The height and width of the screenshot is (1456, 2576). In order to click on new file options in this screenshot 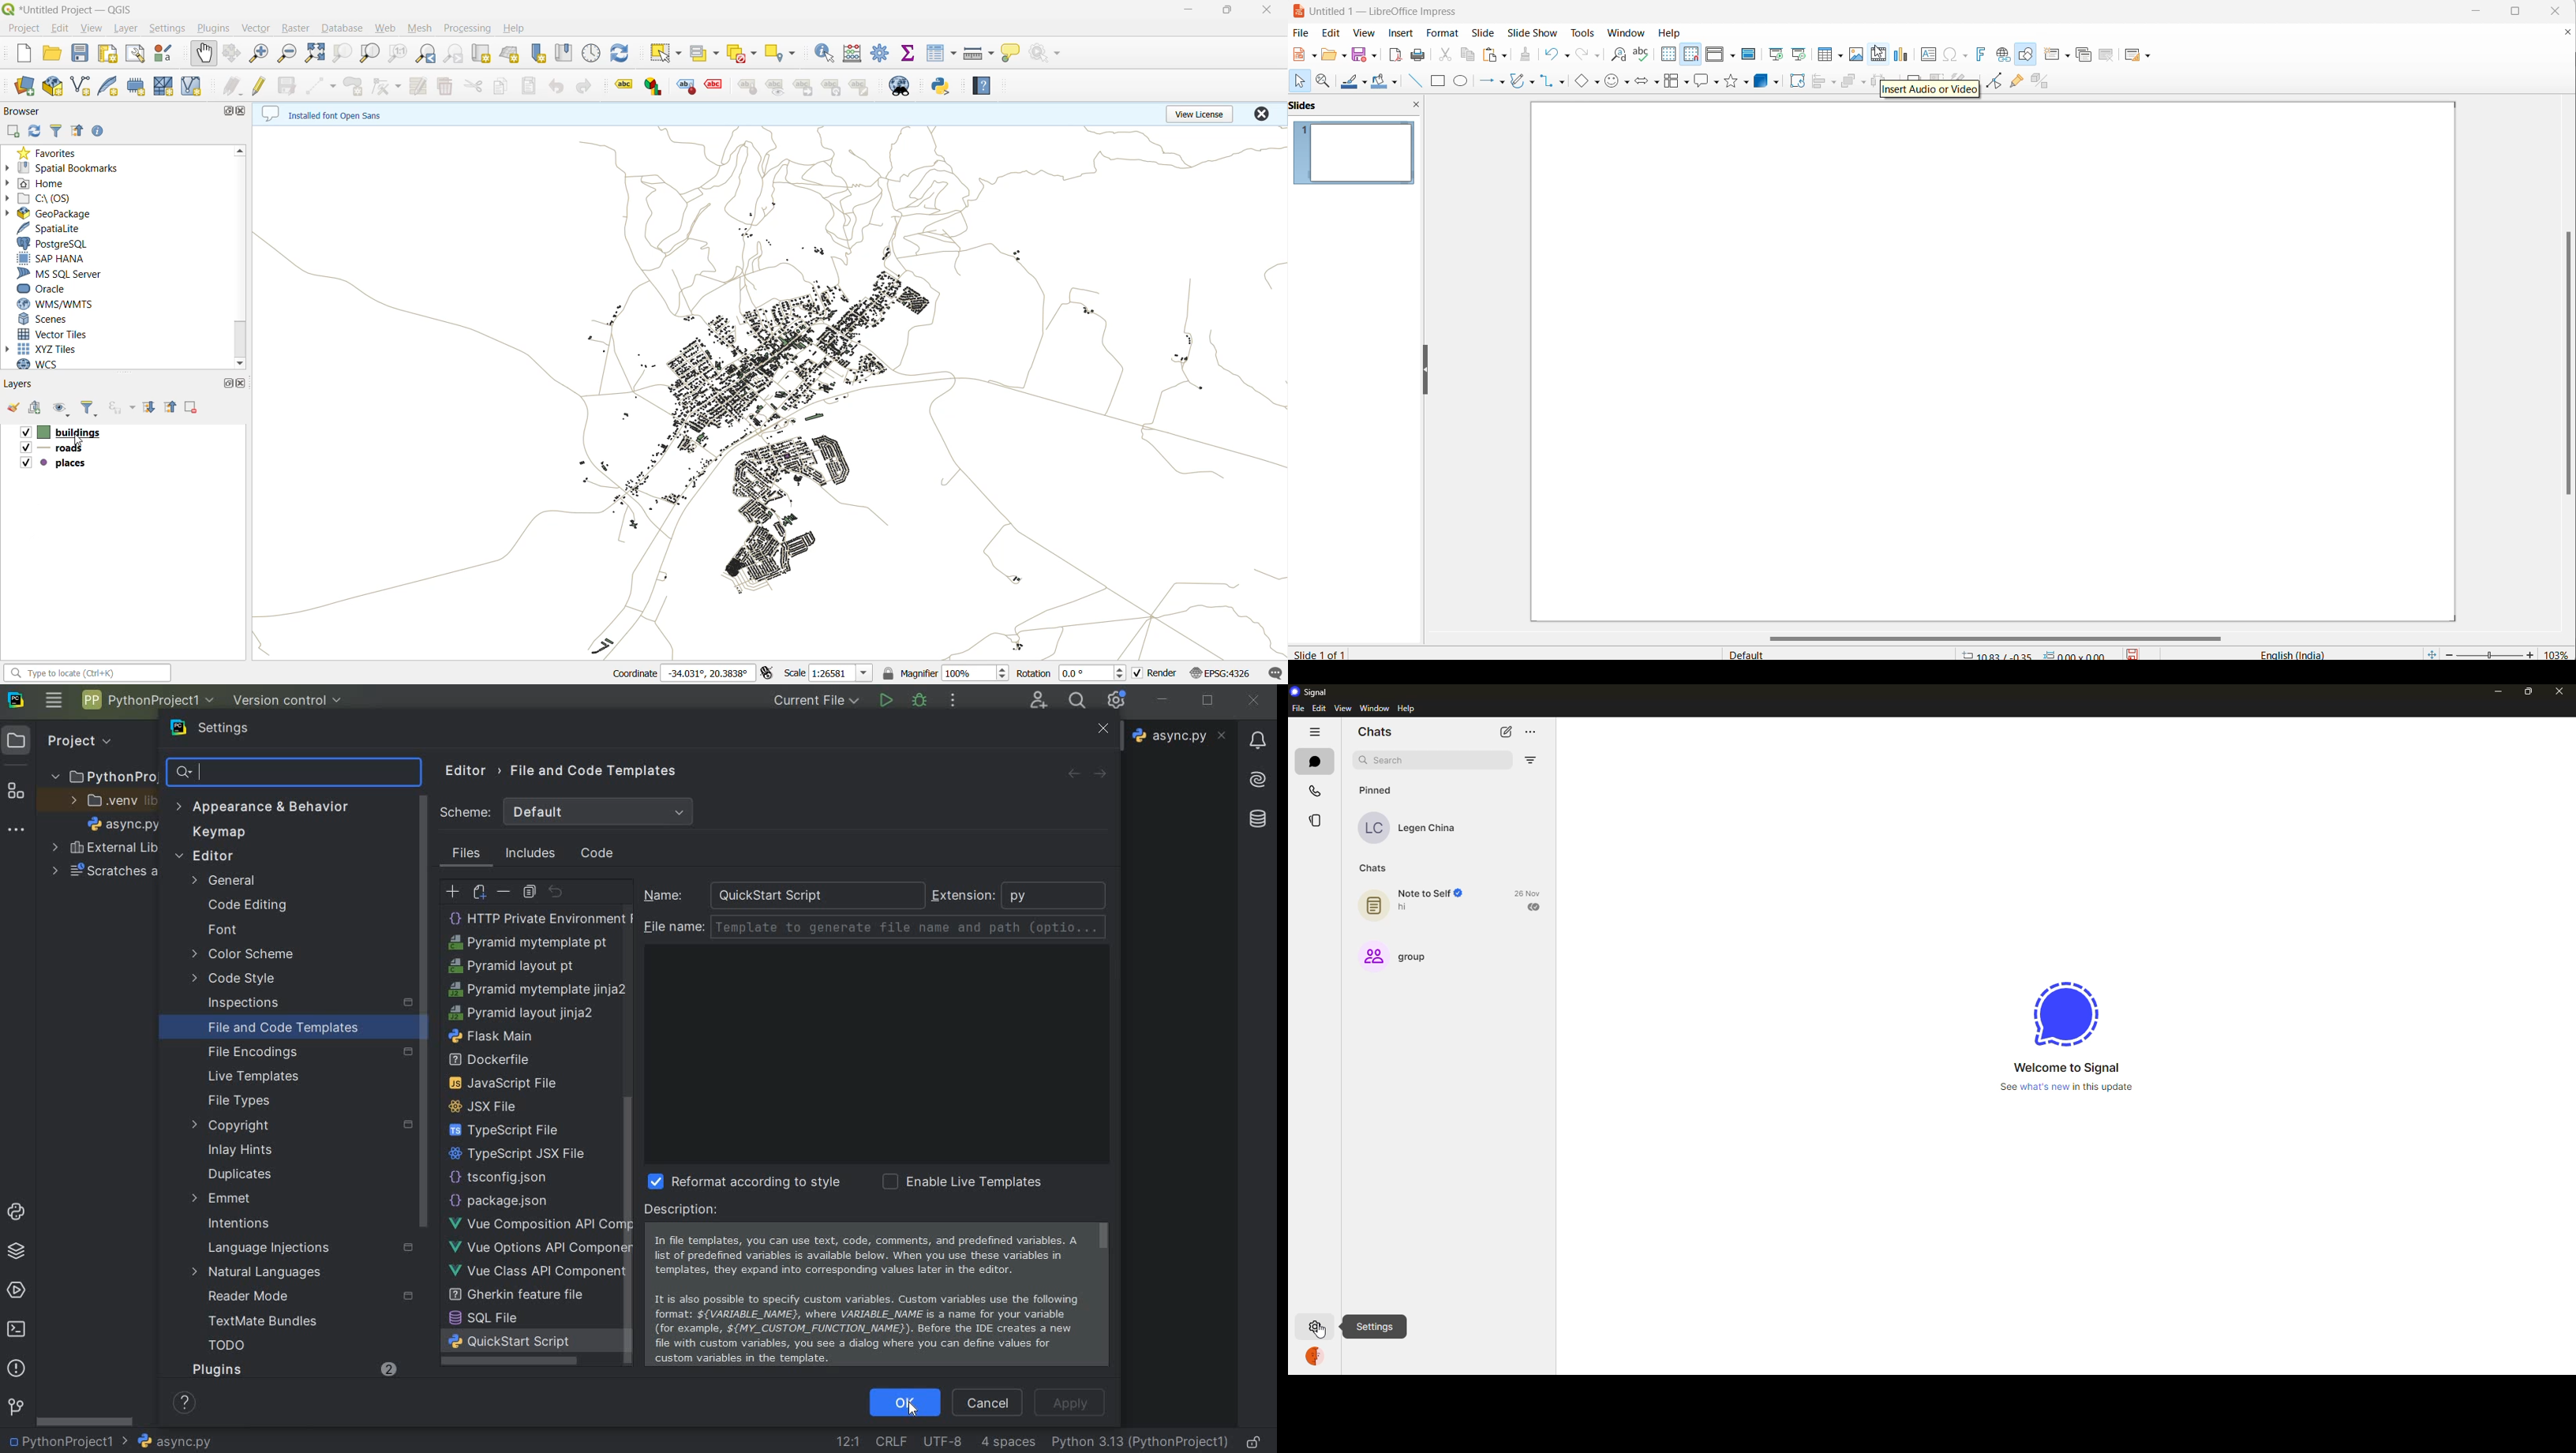, I will do `click(1314, 54)`.